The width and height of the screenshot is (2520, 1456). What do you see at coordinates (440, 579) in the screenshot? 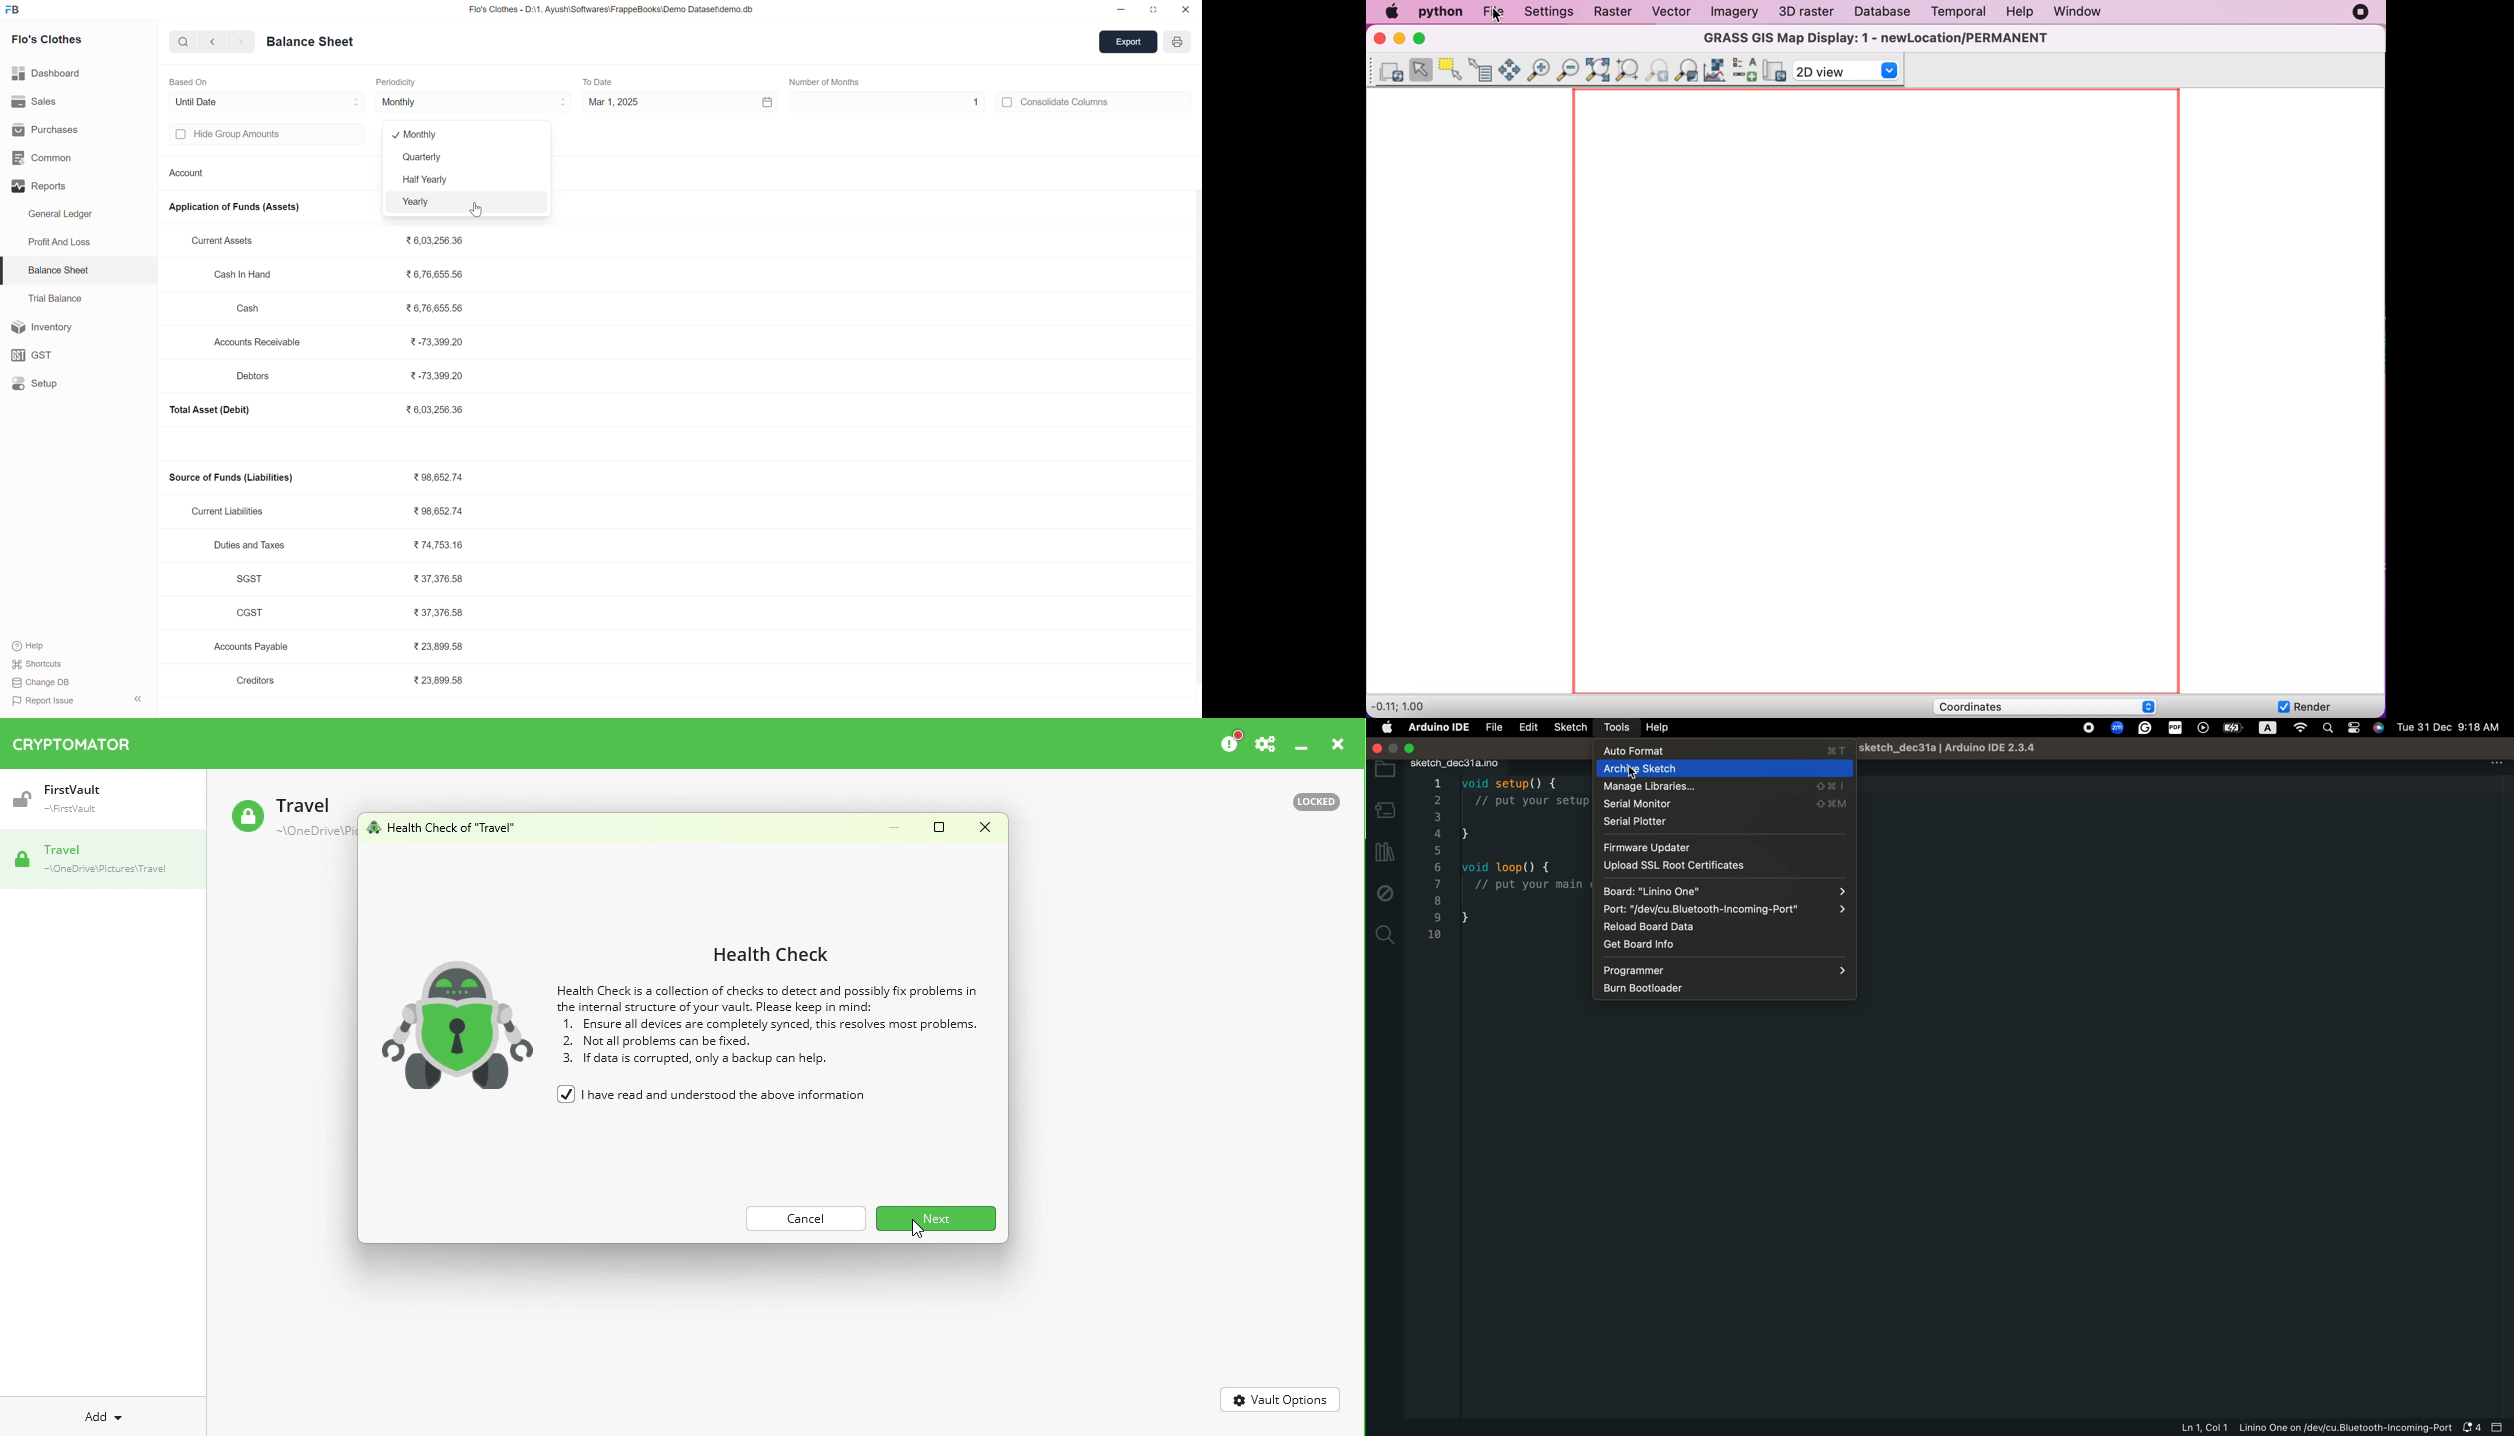
I see `37,376.58` at bounding box center [440, 579].